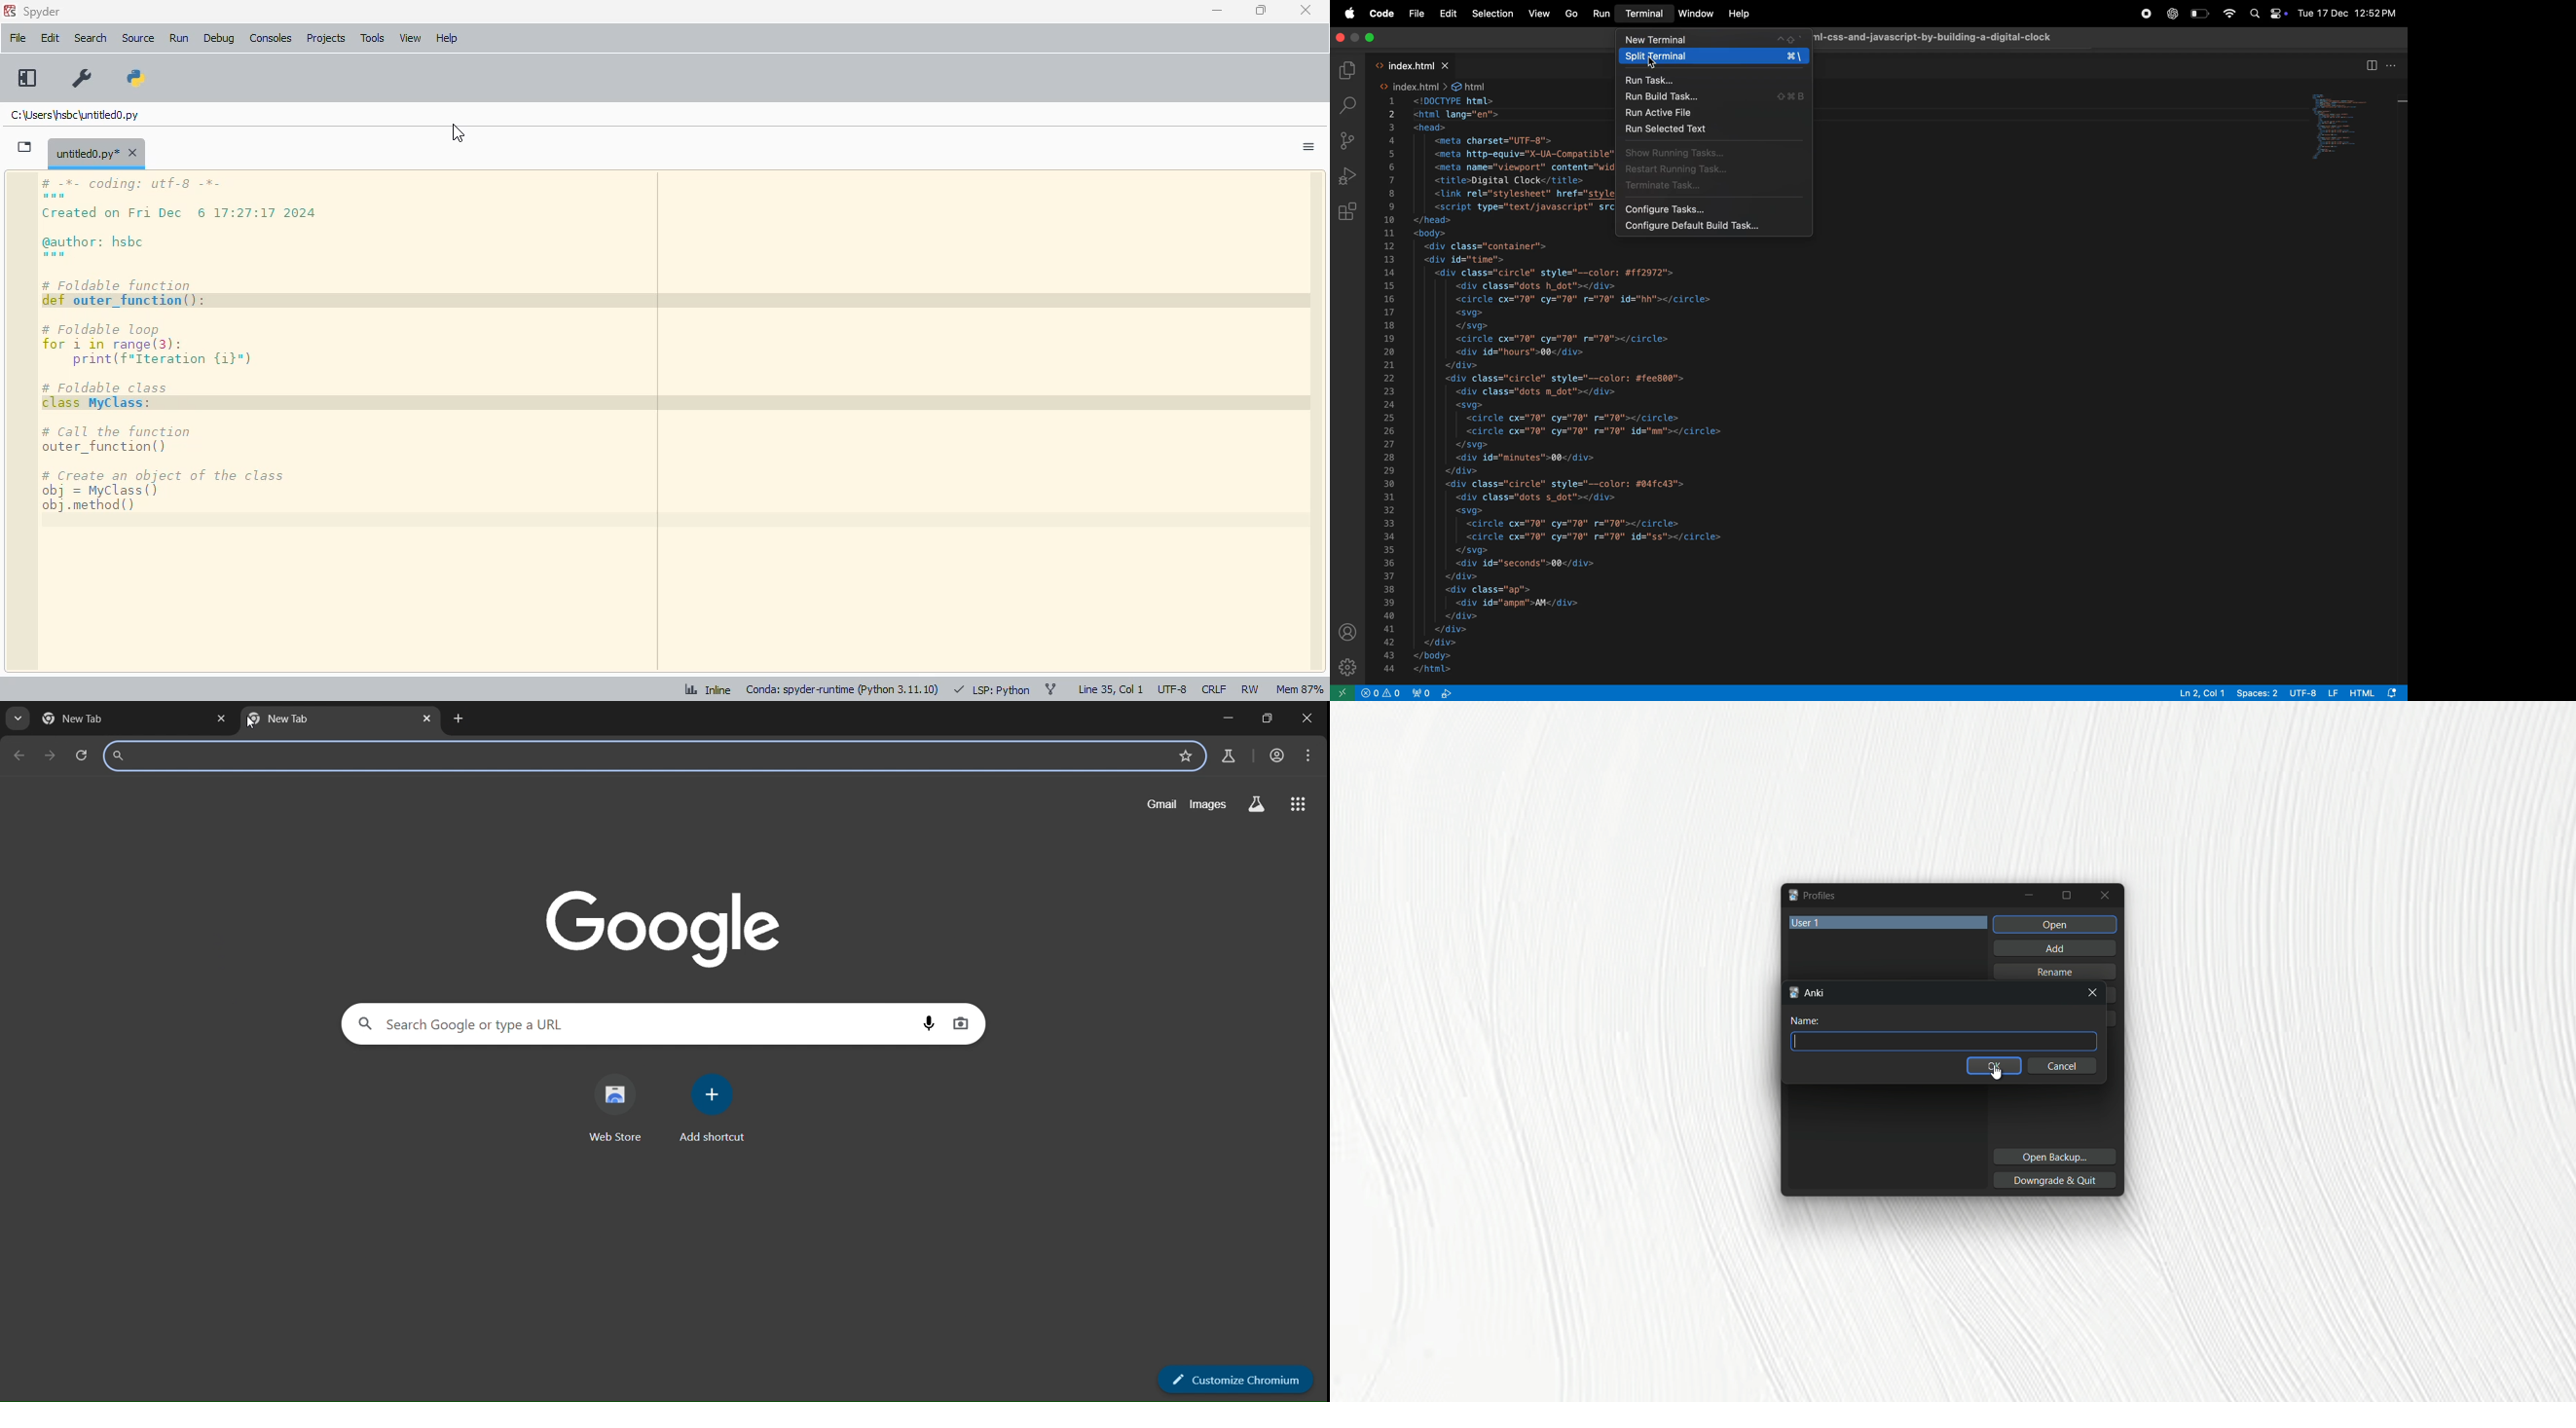  I want to click on inline, so click(708, 689).